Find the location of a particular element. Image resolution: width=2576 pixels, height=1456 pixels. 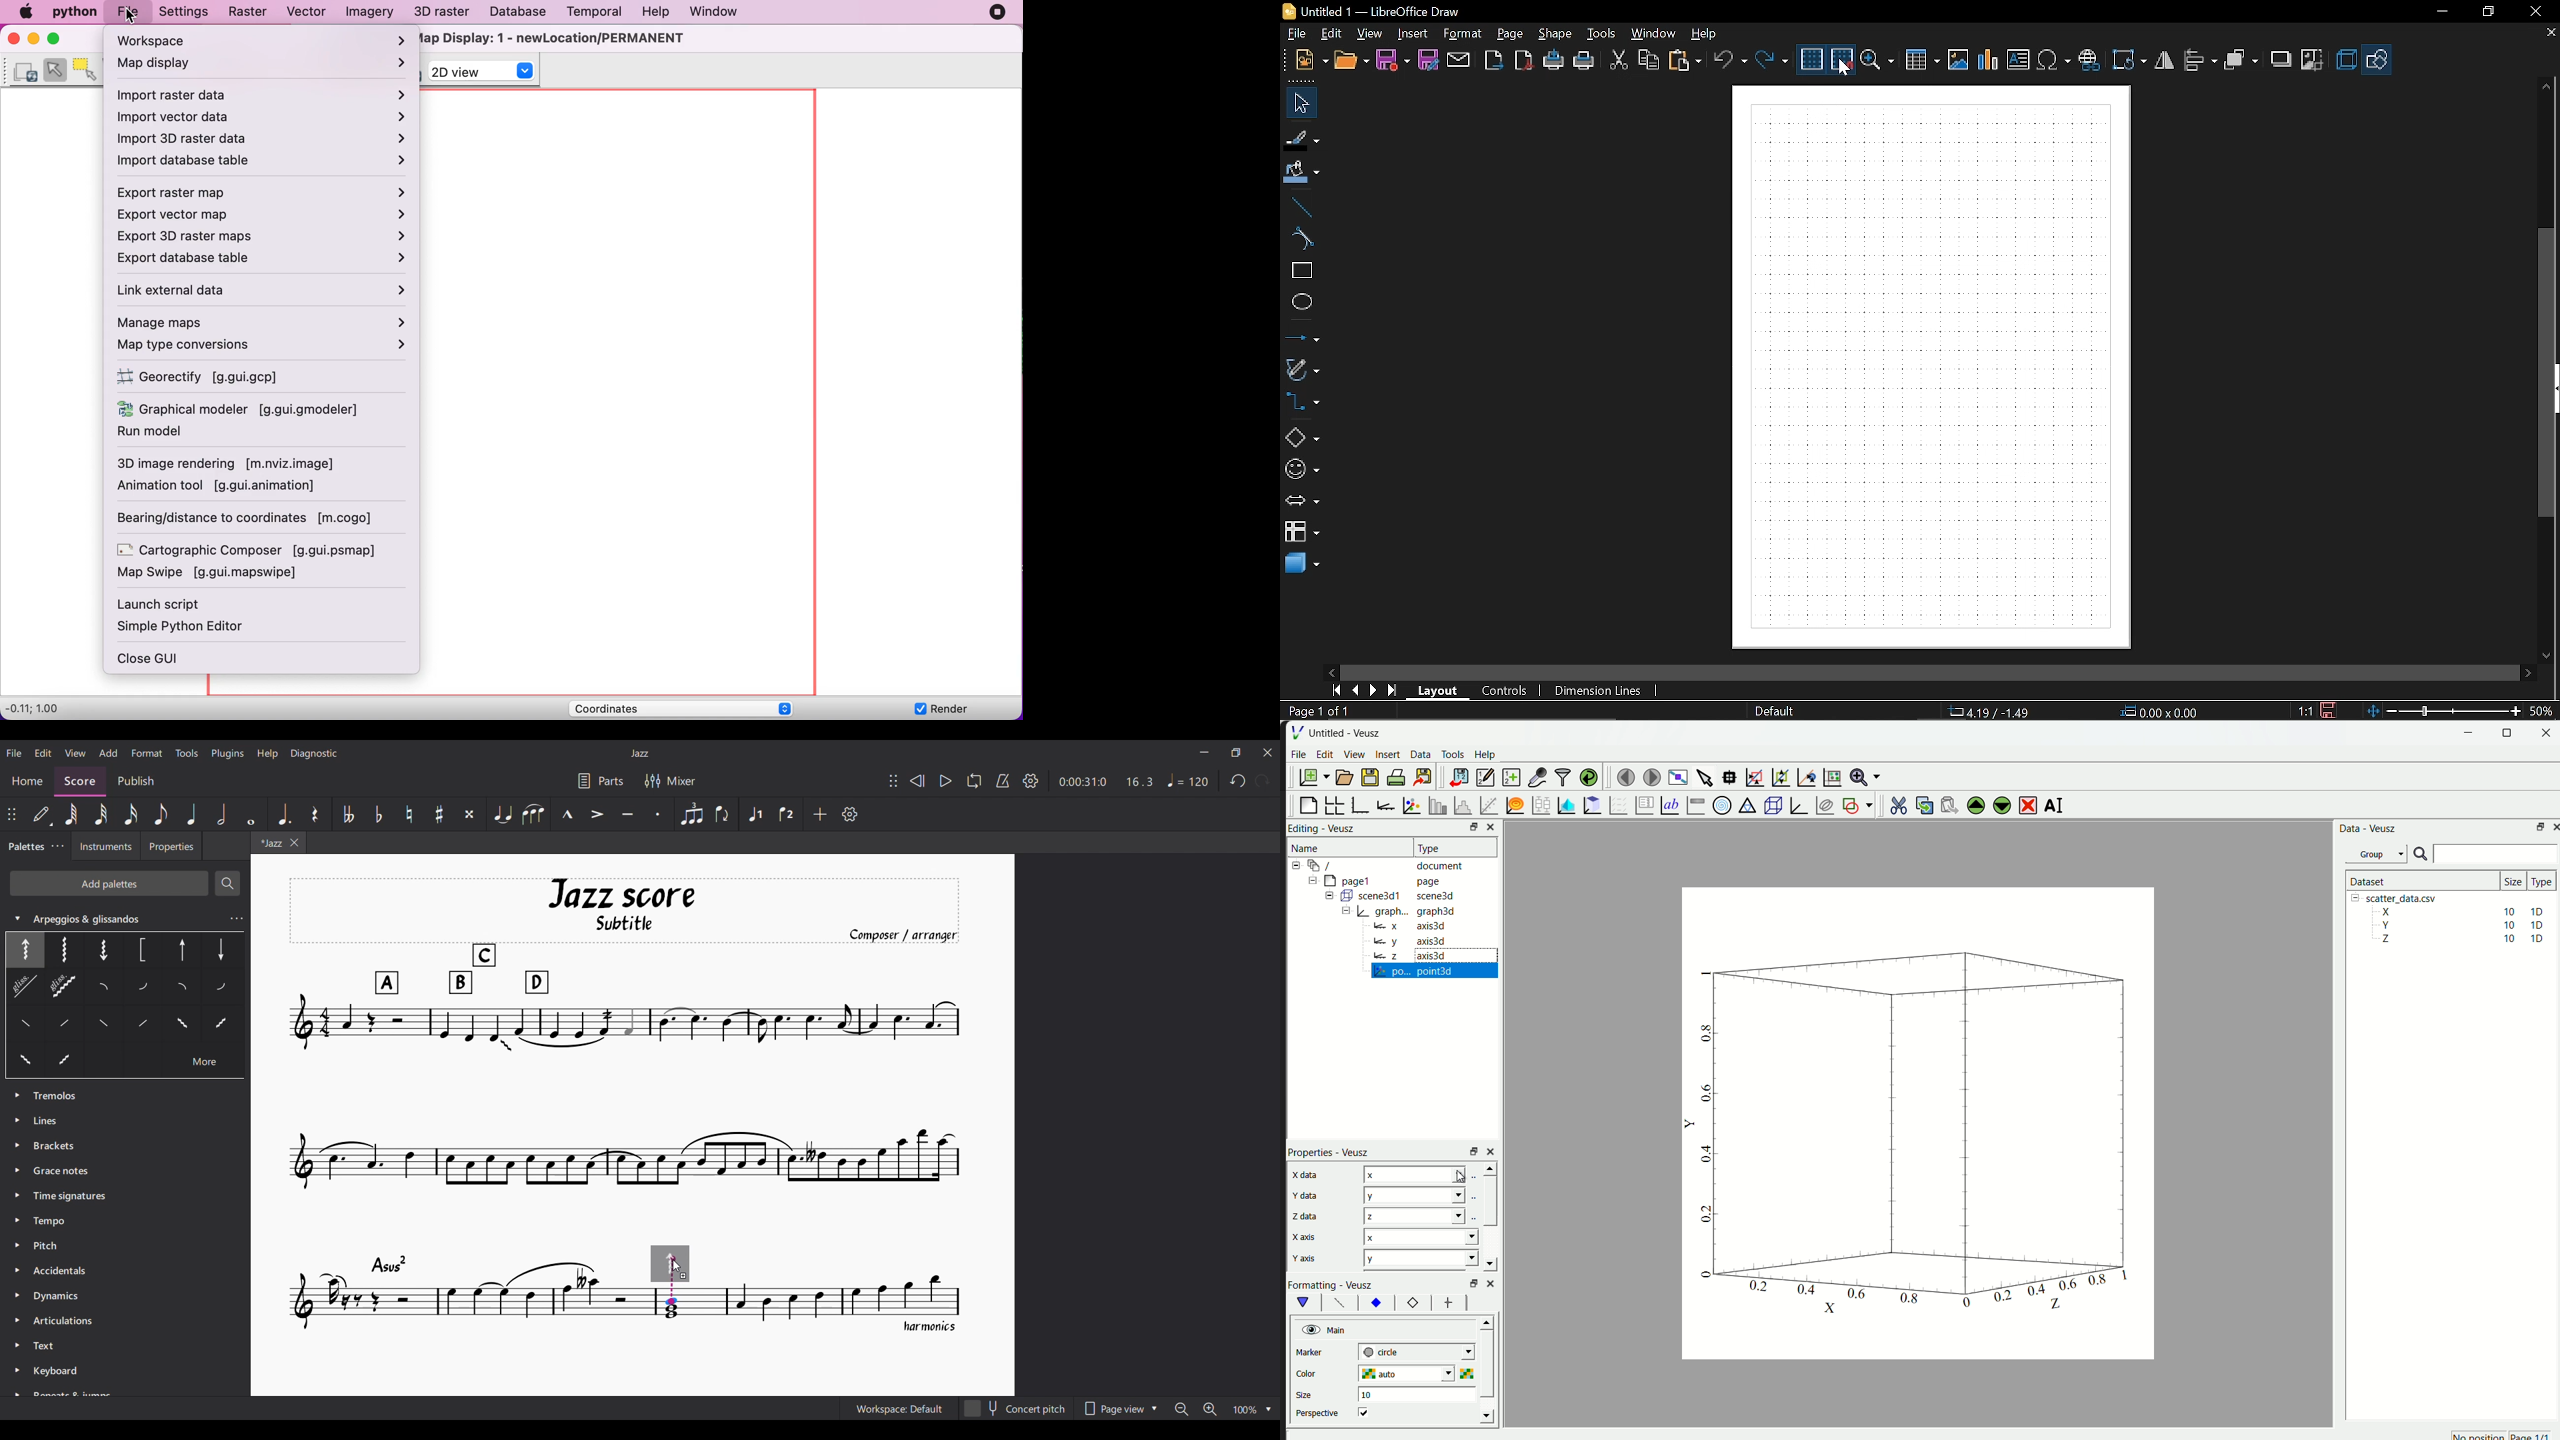

change zoom is located at coordinates (2441, 711).